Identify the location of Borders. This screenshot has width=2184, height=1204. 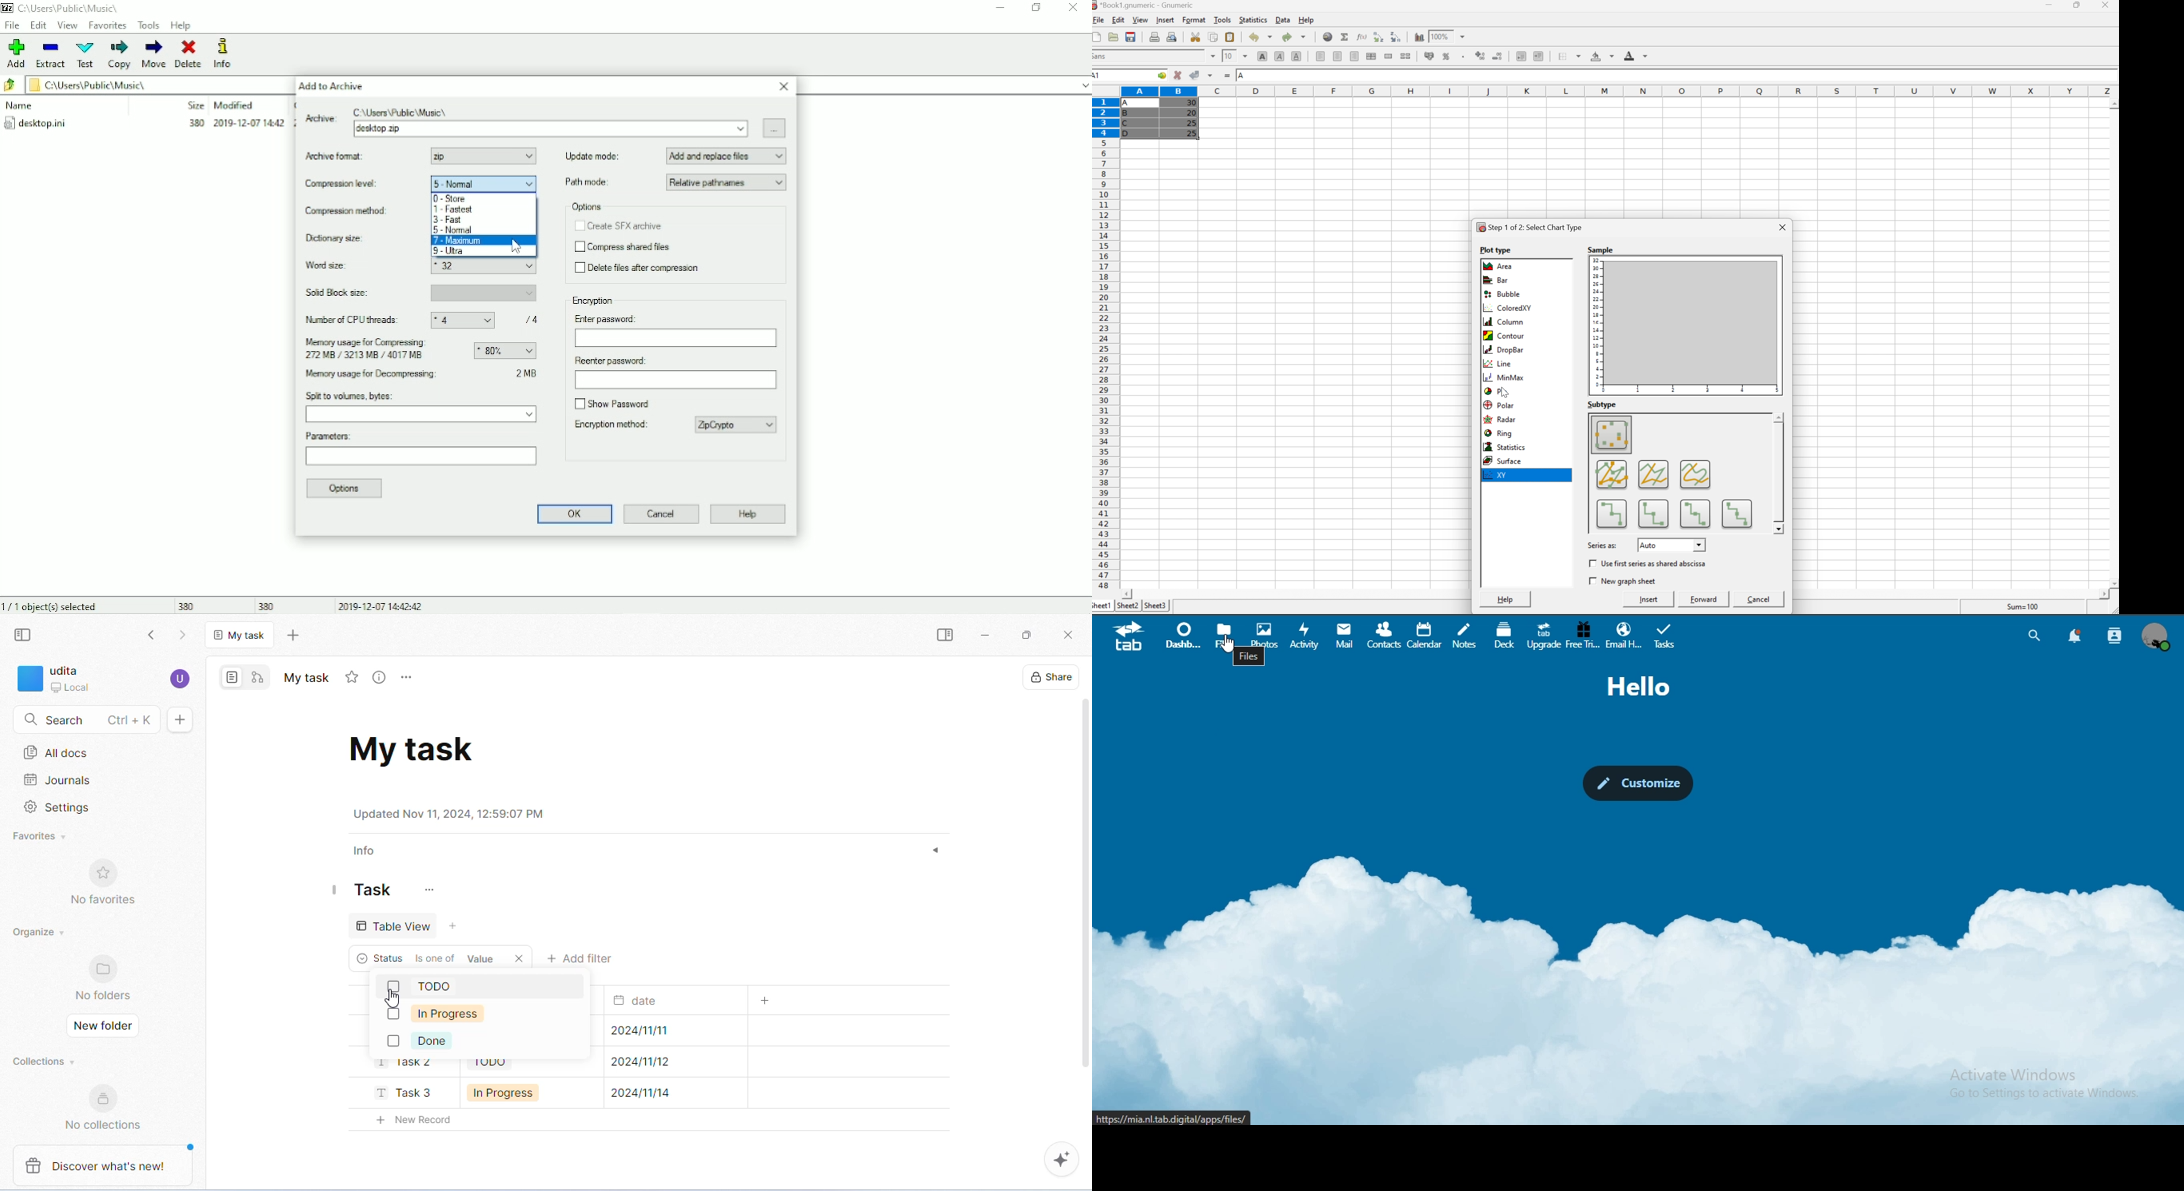
(1566, 55).